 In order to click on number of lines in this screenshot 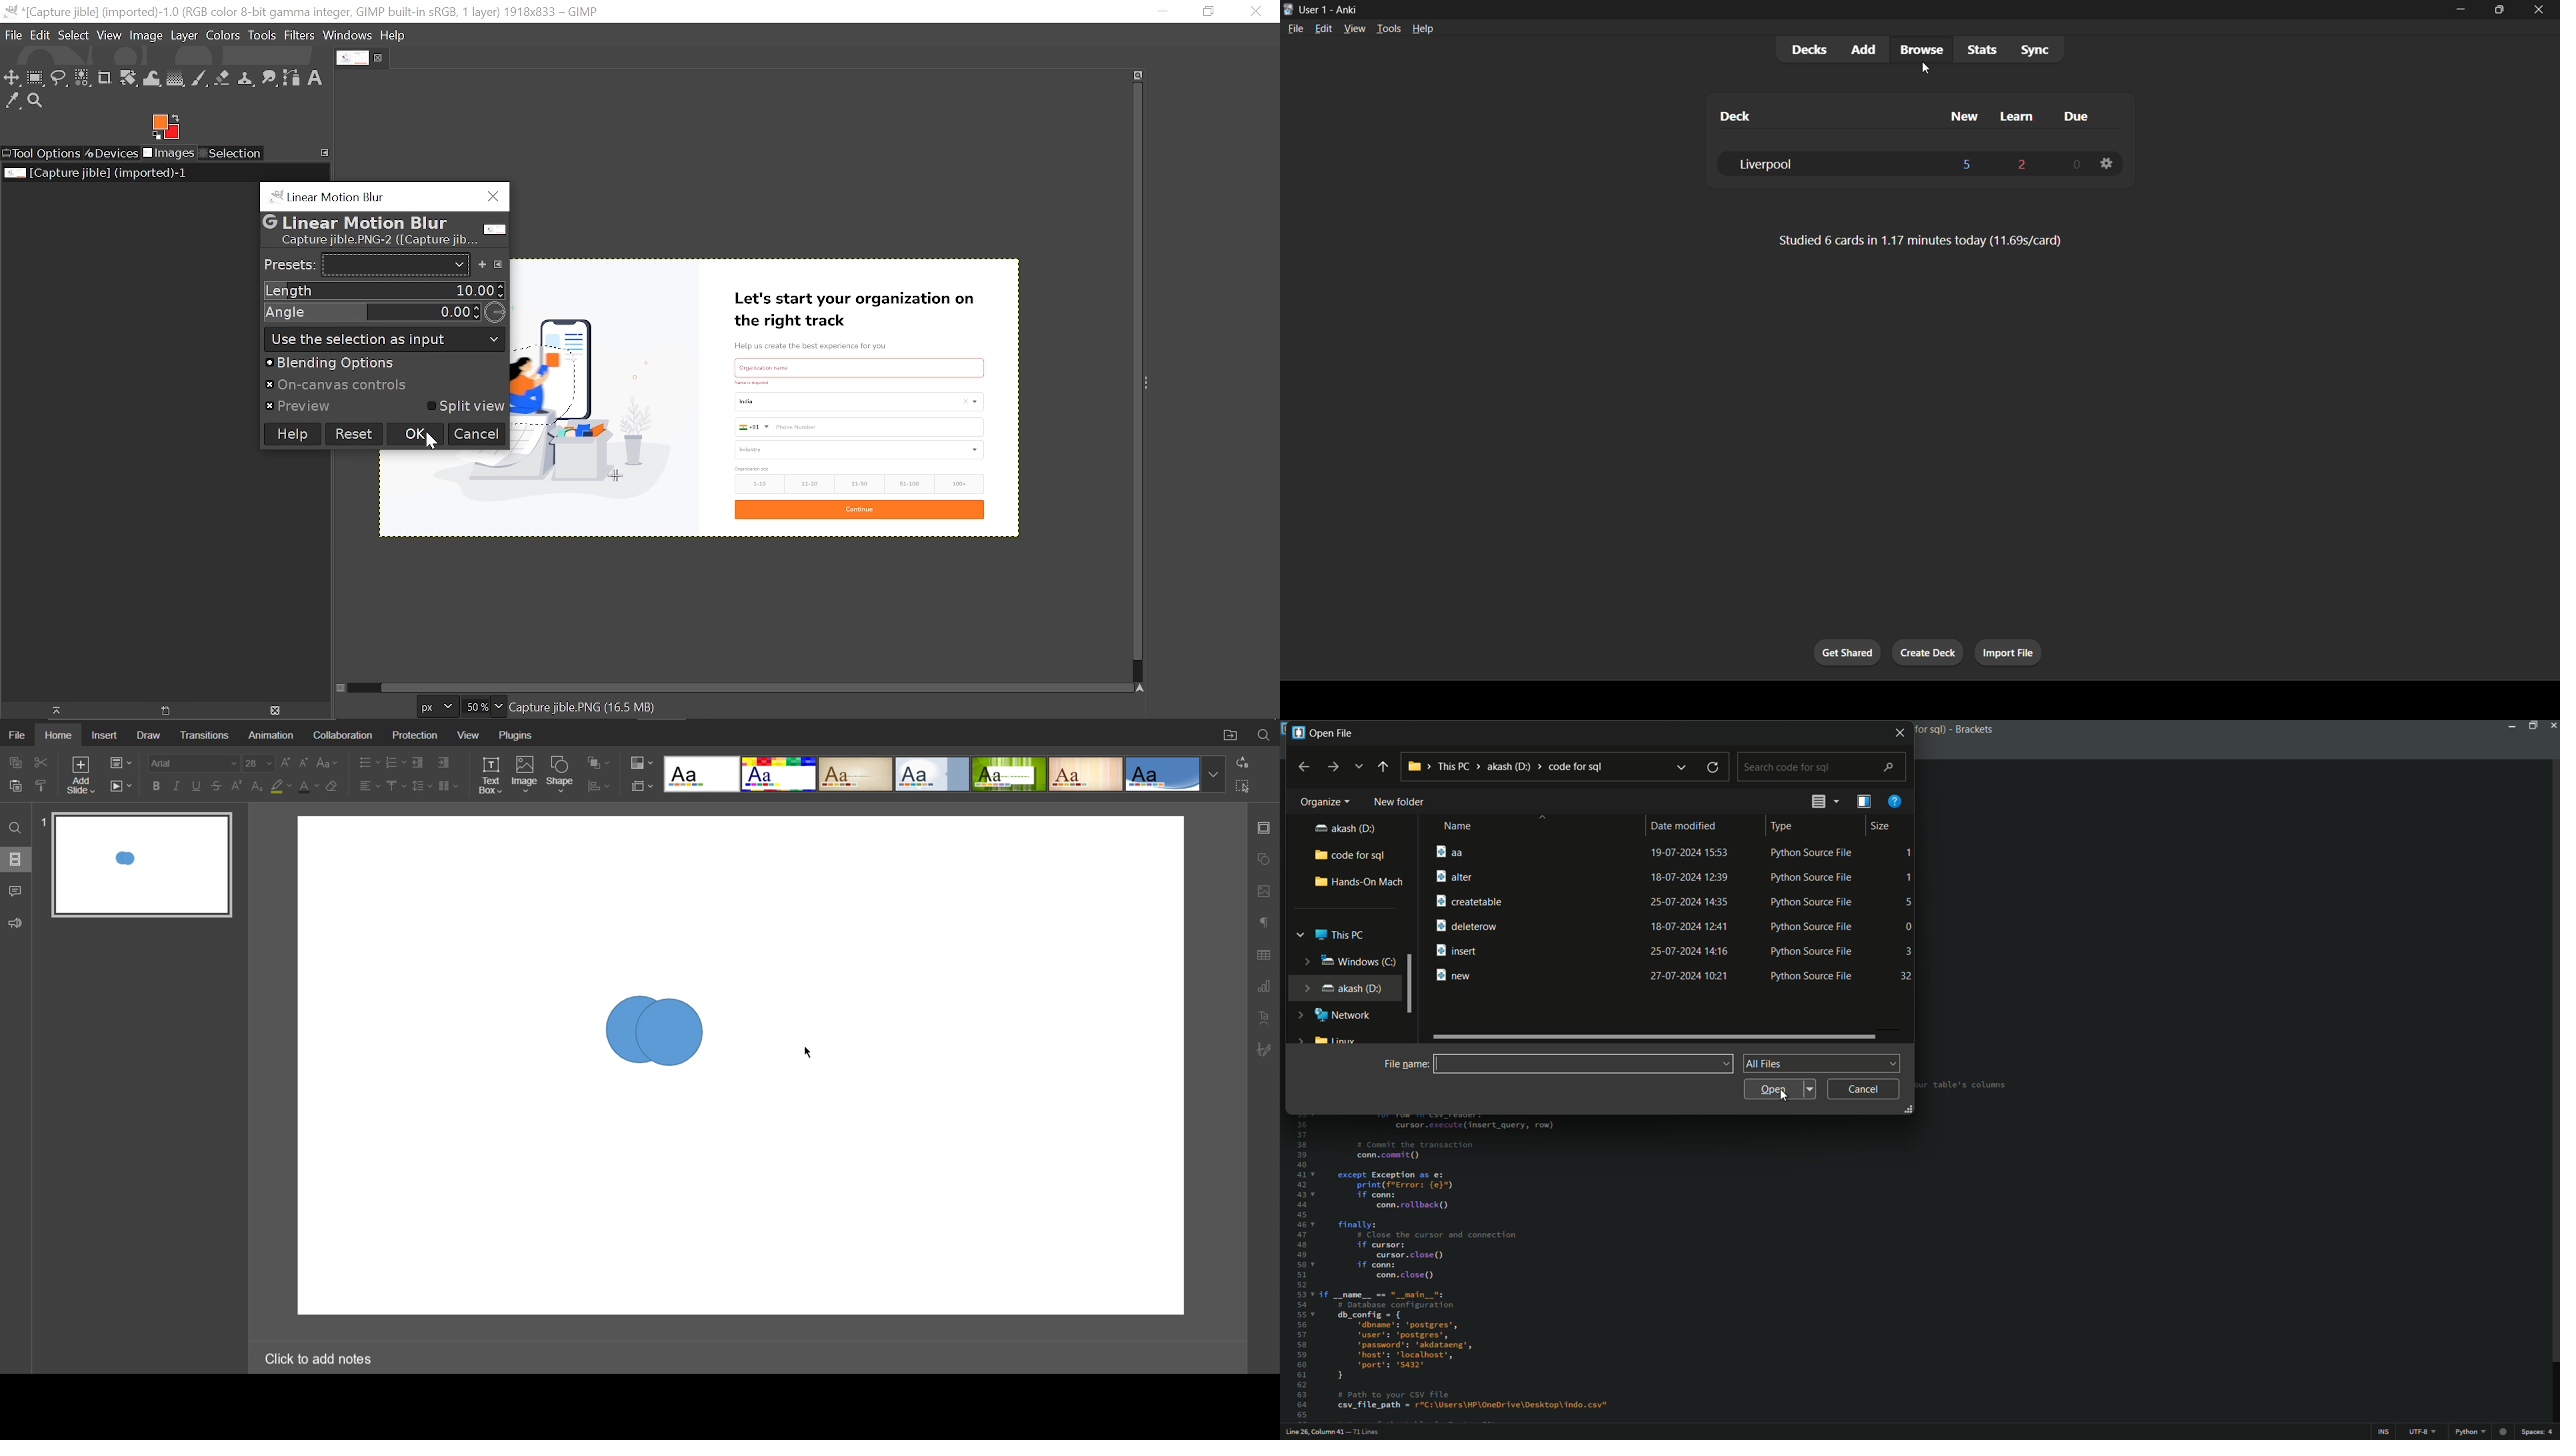, I will do `click(1366, 1431)`.